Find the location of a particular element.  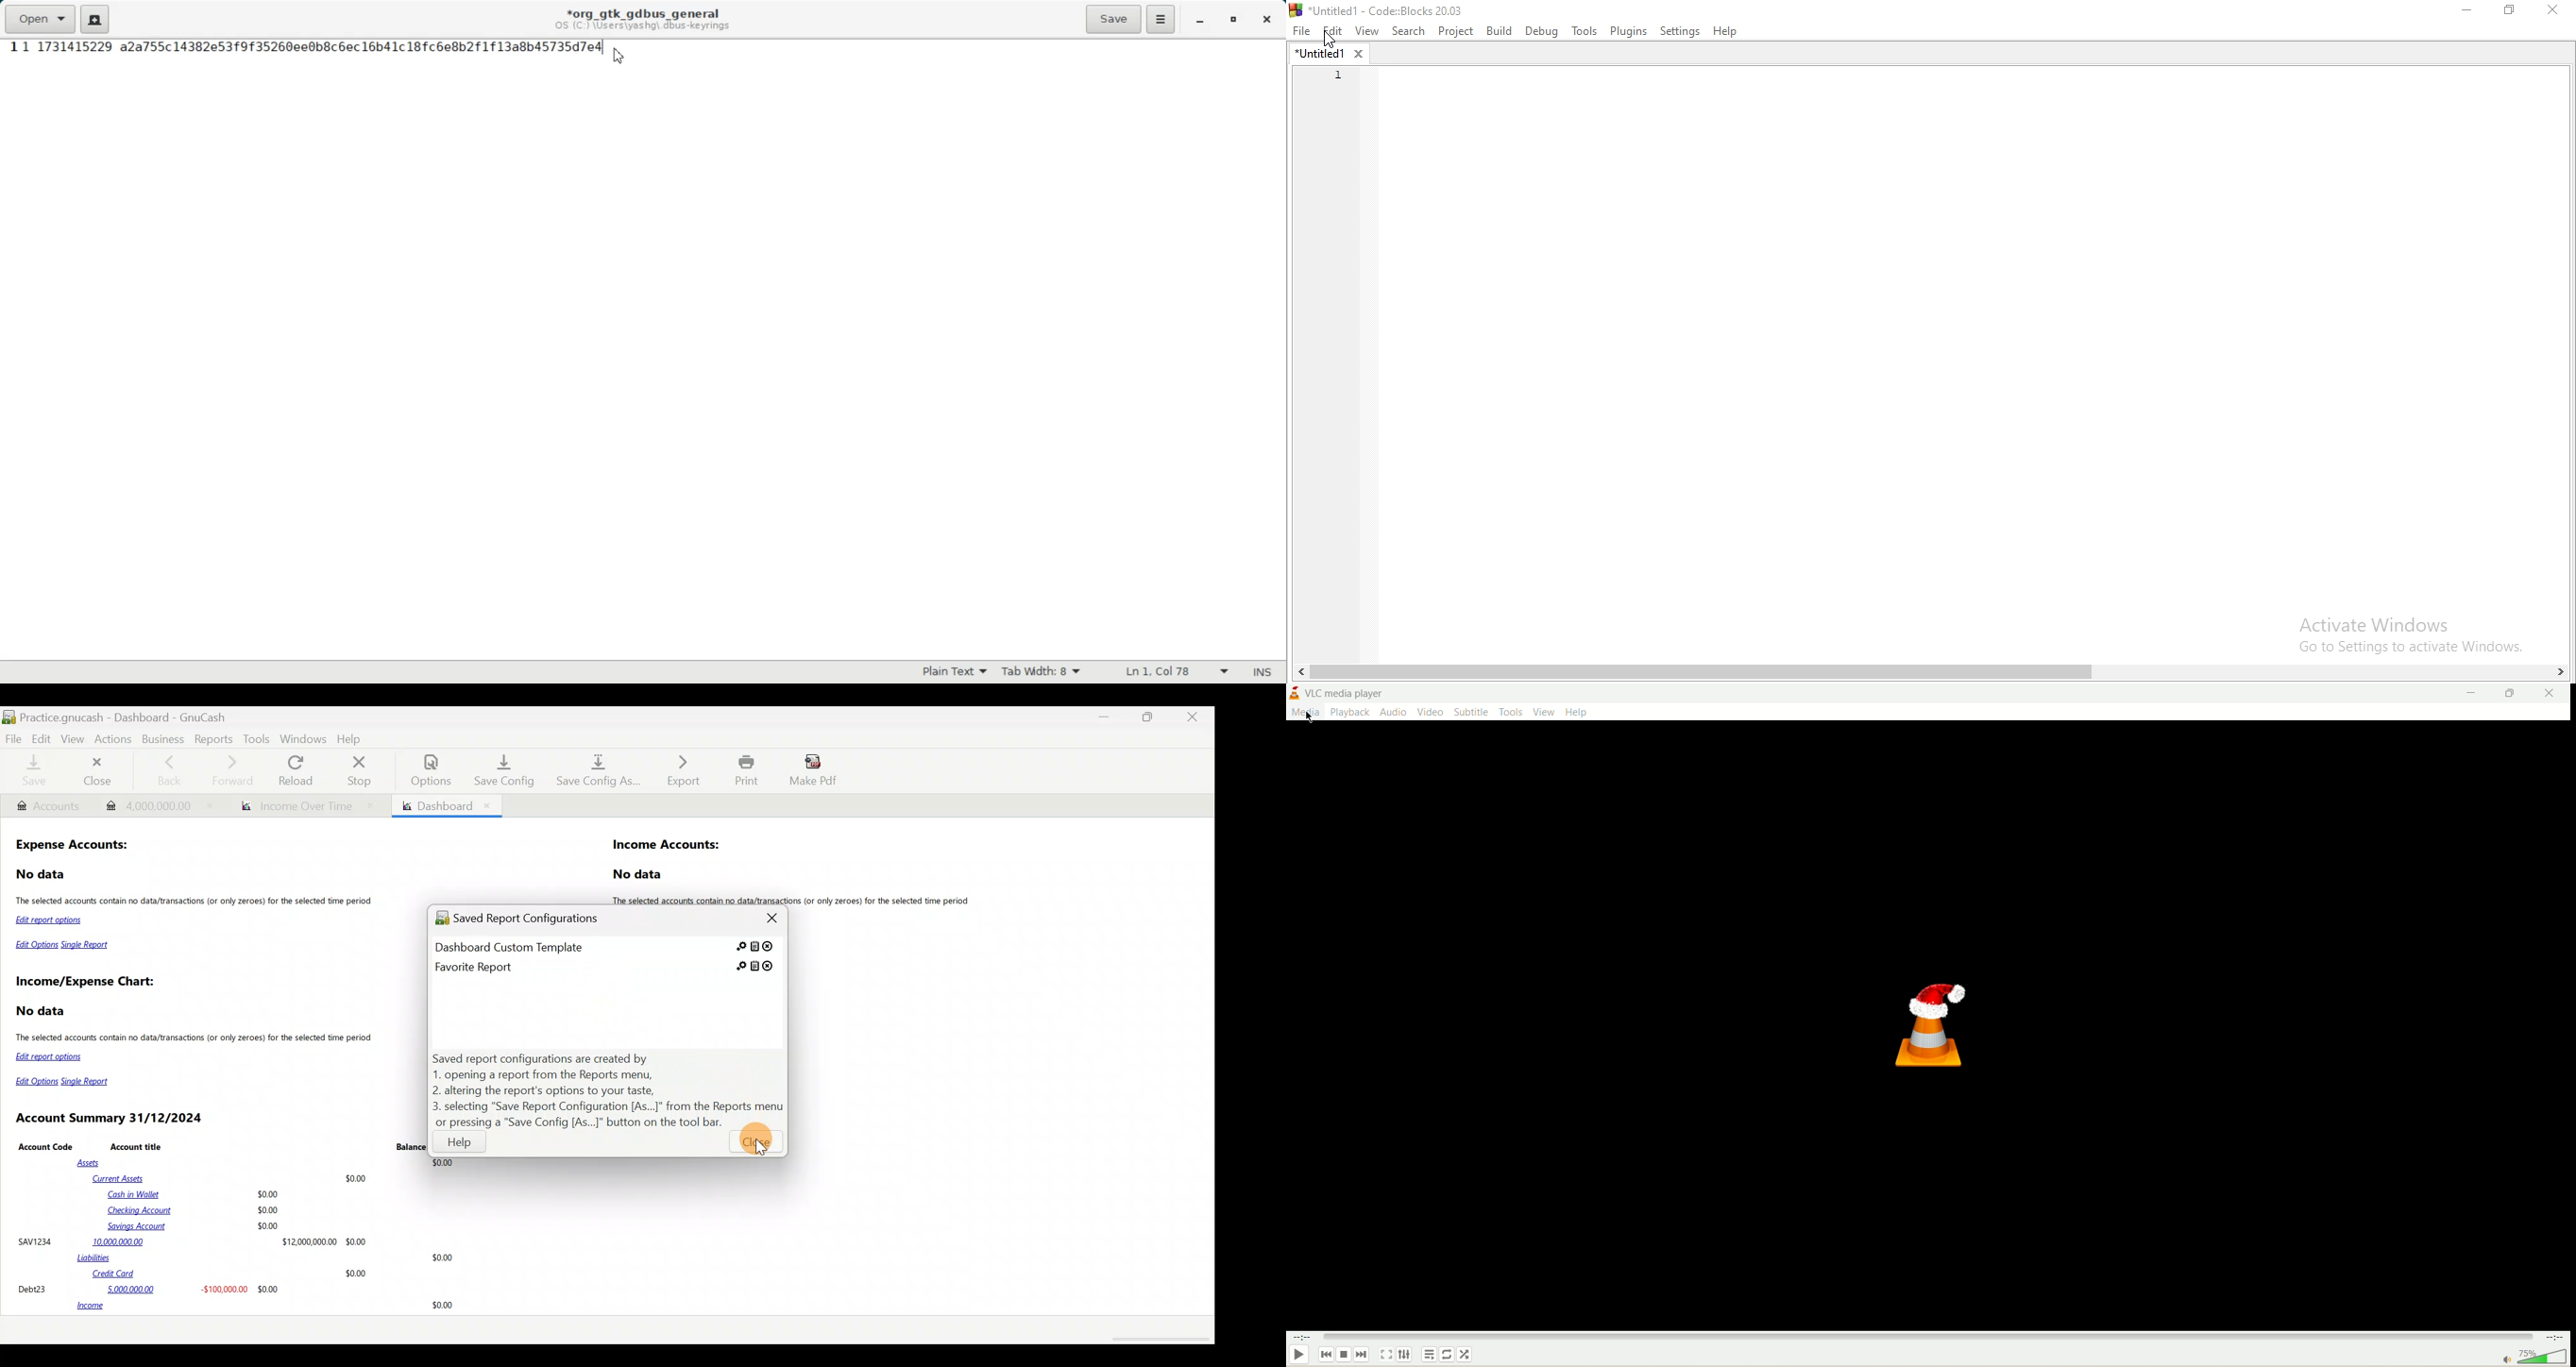

Credit Card $0.00 is located at coordinates (230, 1274).